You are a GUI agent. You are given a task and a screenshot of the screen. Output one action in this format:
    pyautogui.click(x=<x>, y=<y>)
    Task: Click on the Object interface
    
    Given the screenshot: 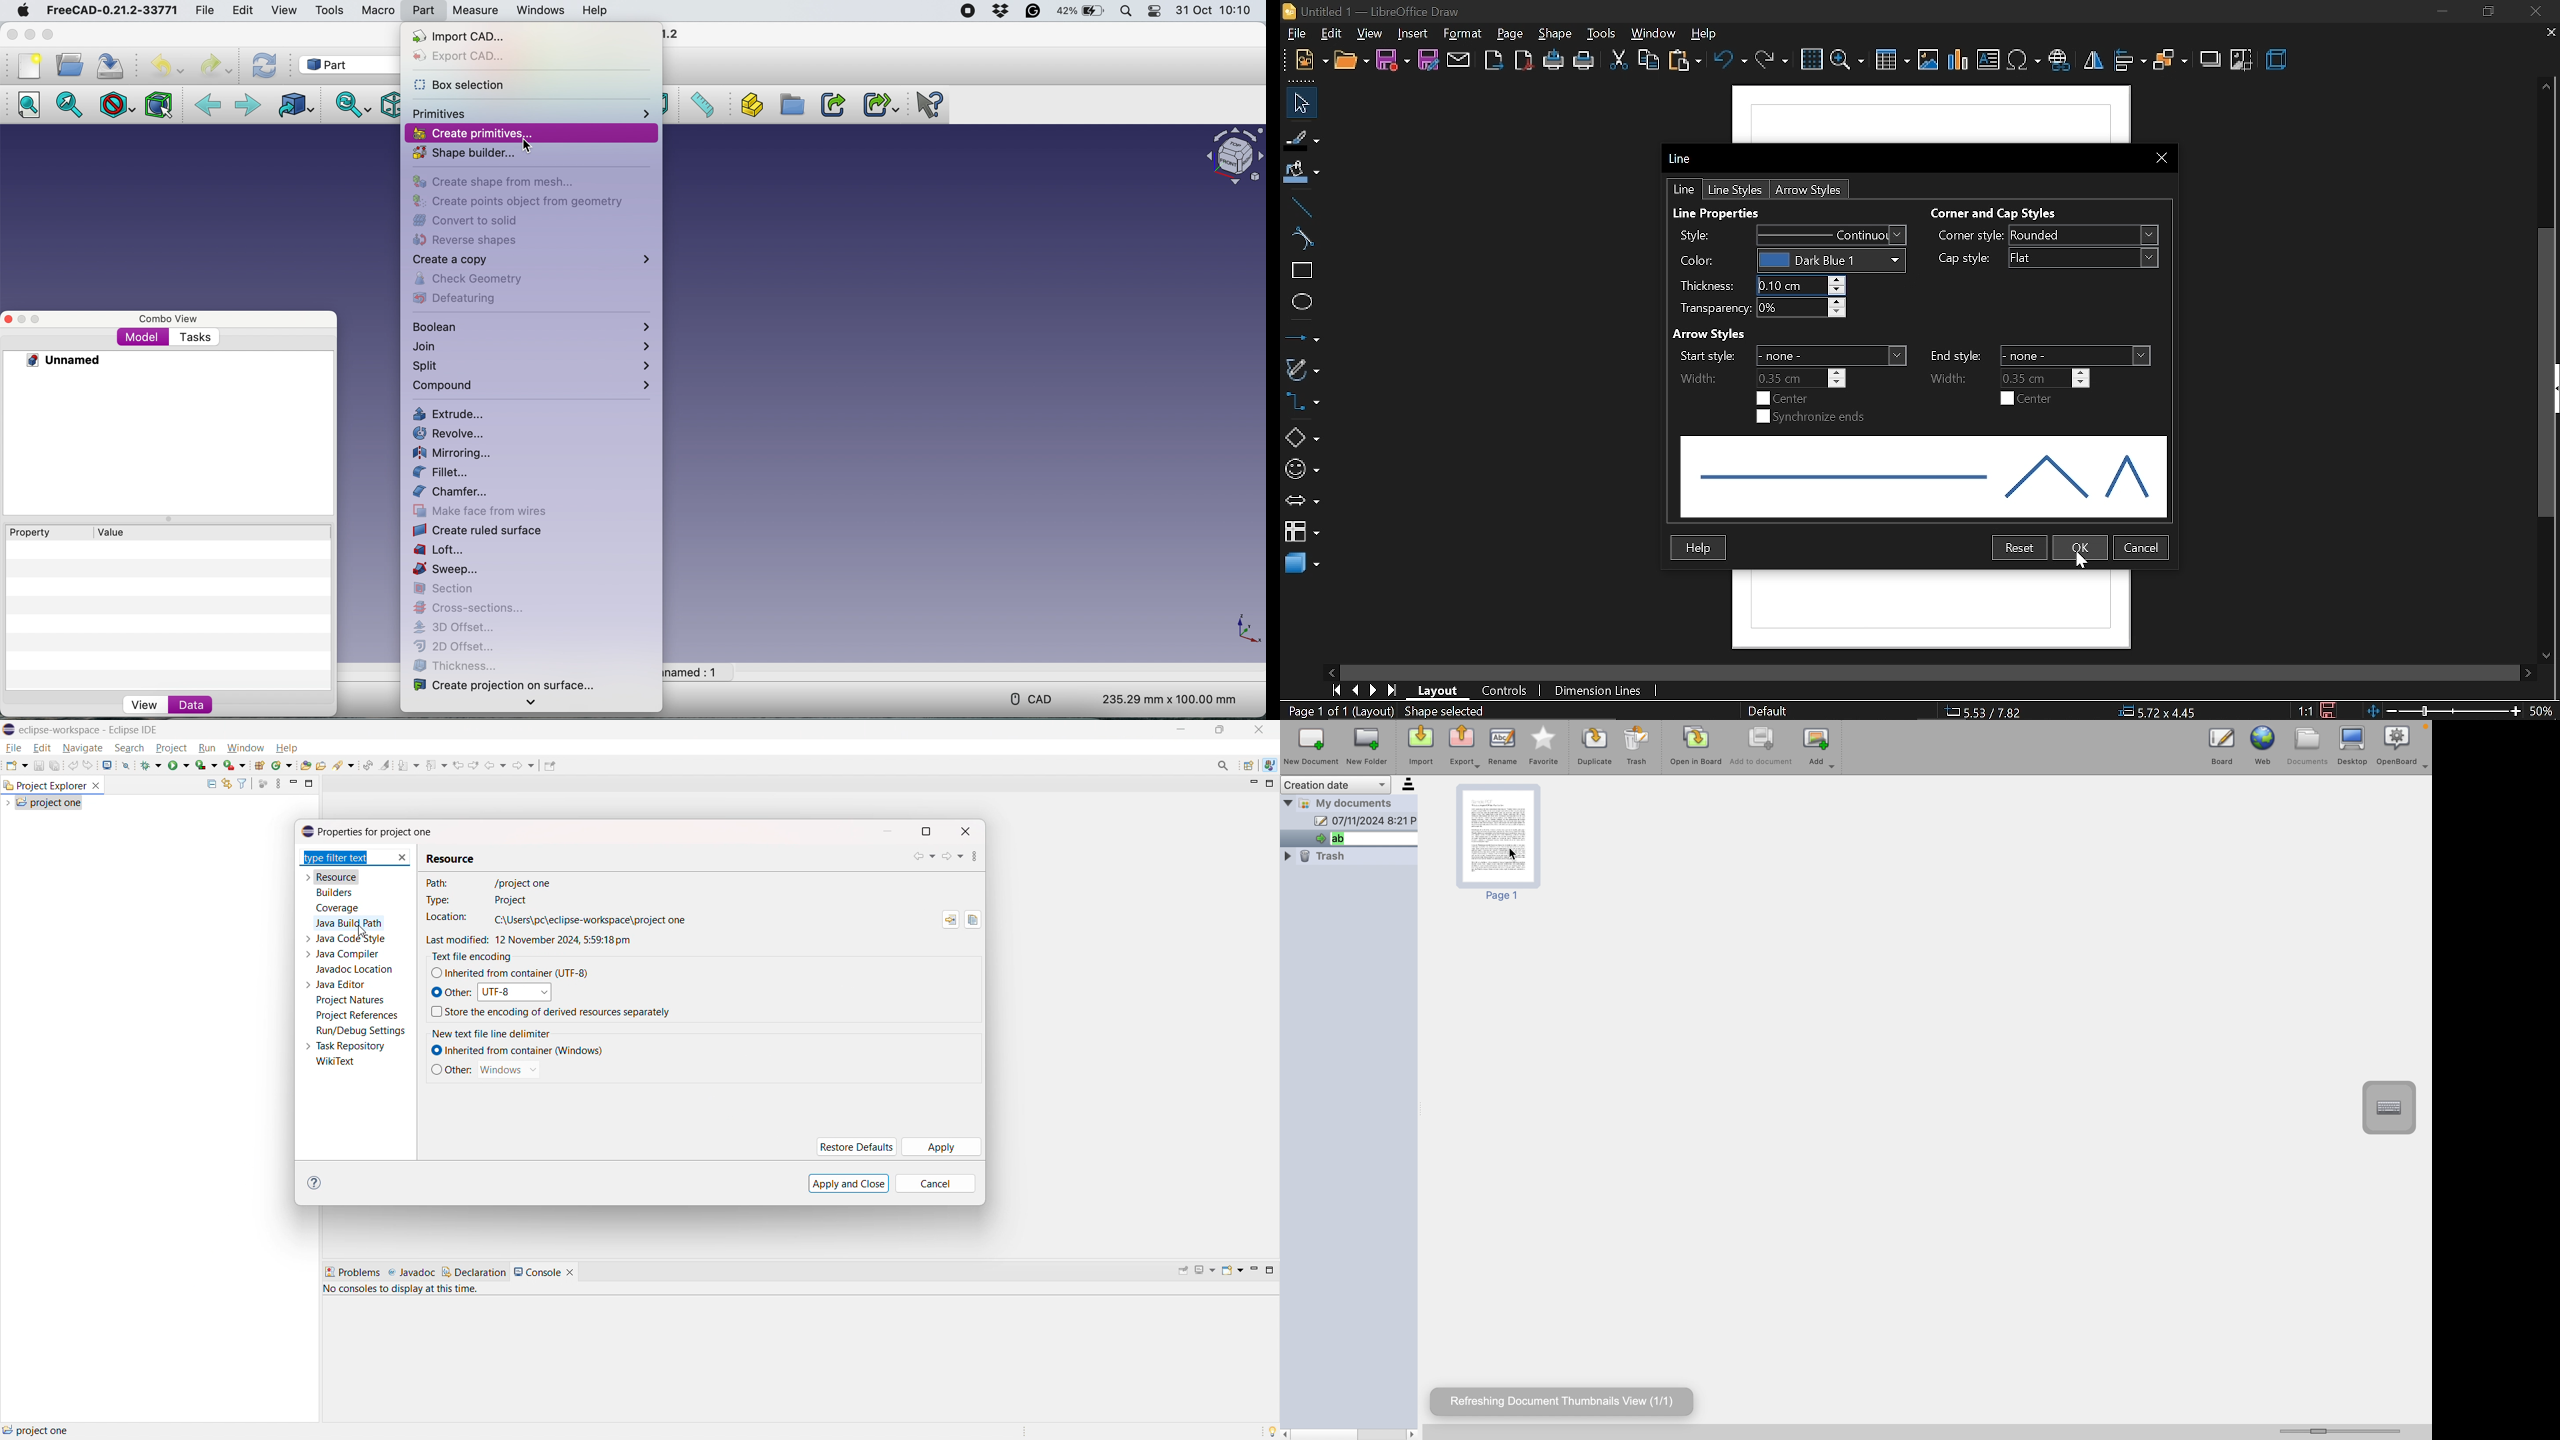 What is the action you would take?
    pyautogui.click(x=1233, y=156)
    